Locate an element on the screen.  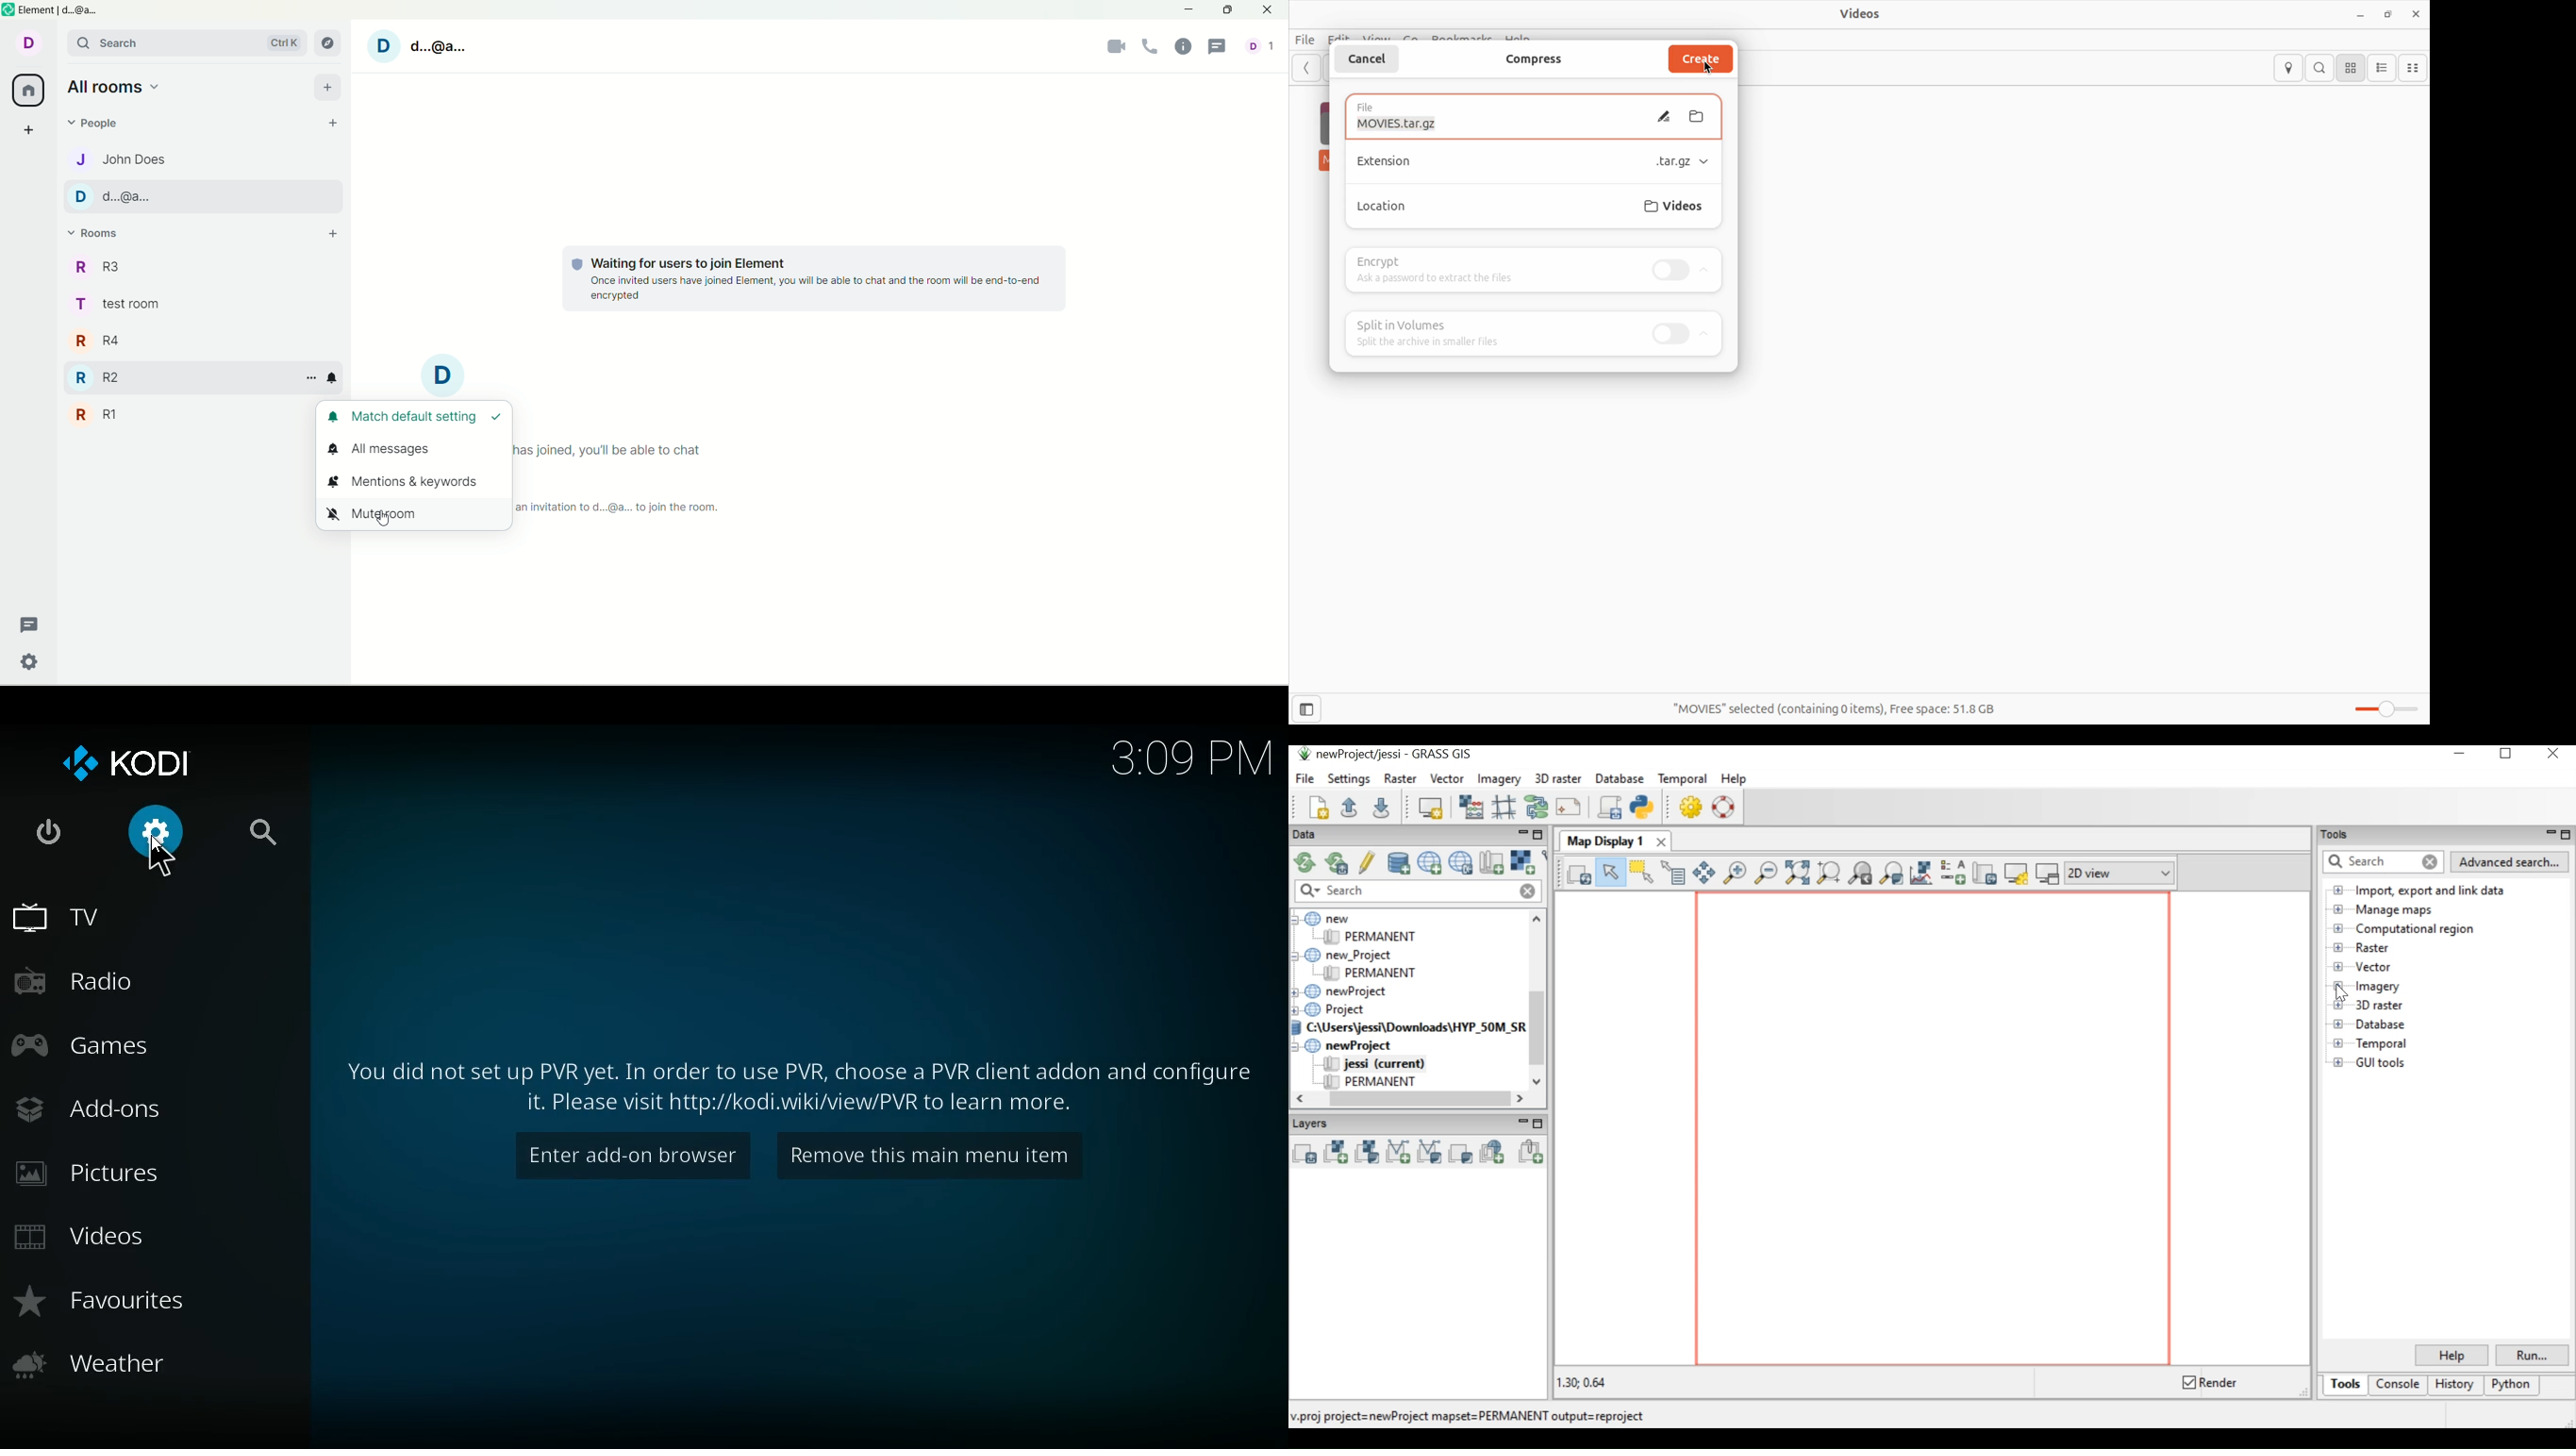
room 2  is located at coordinates (121, 377).